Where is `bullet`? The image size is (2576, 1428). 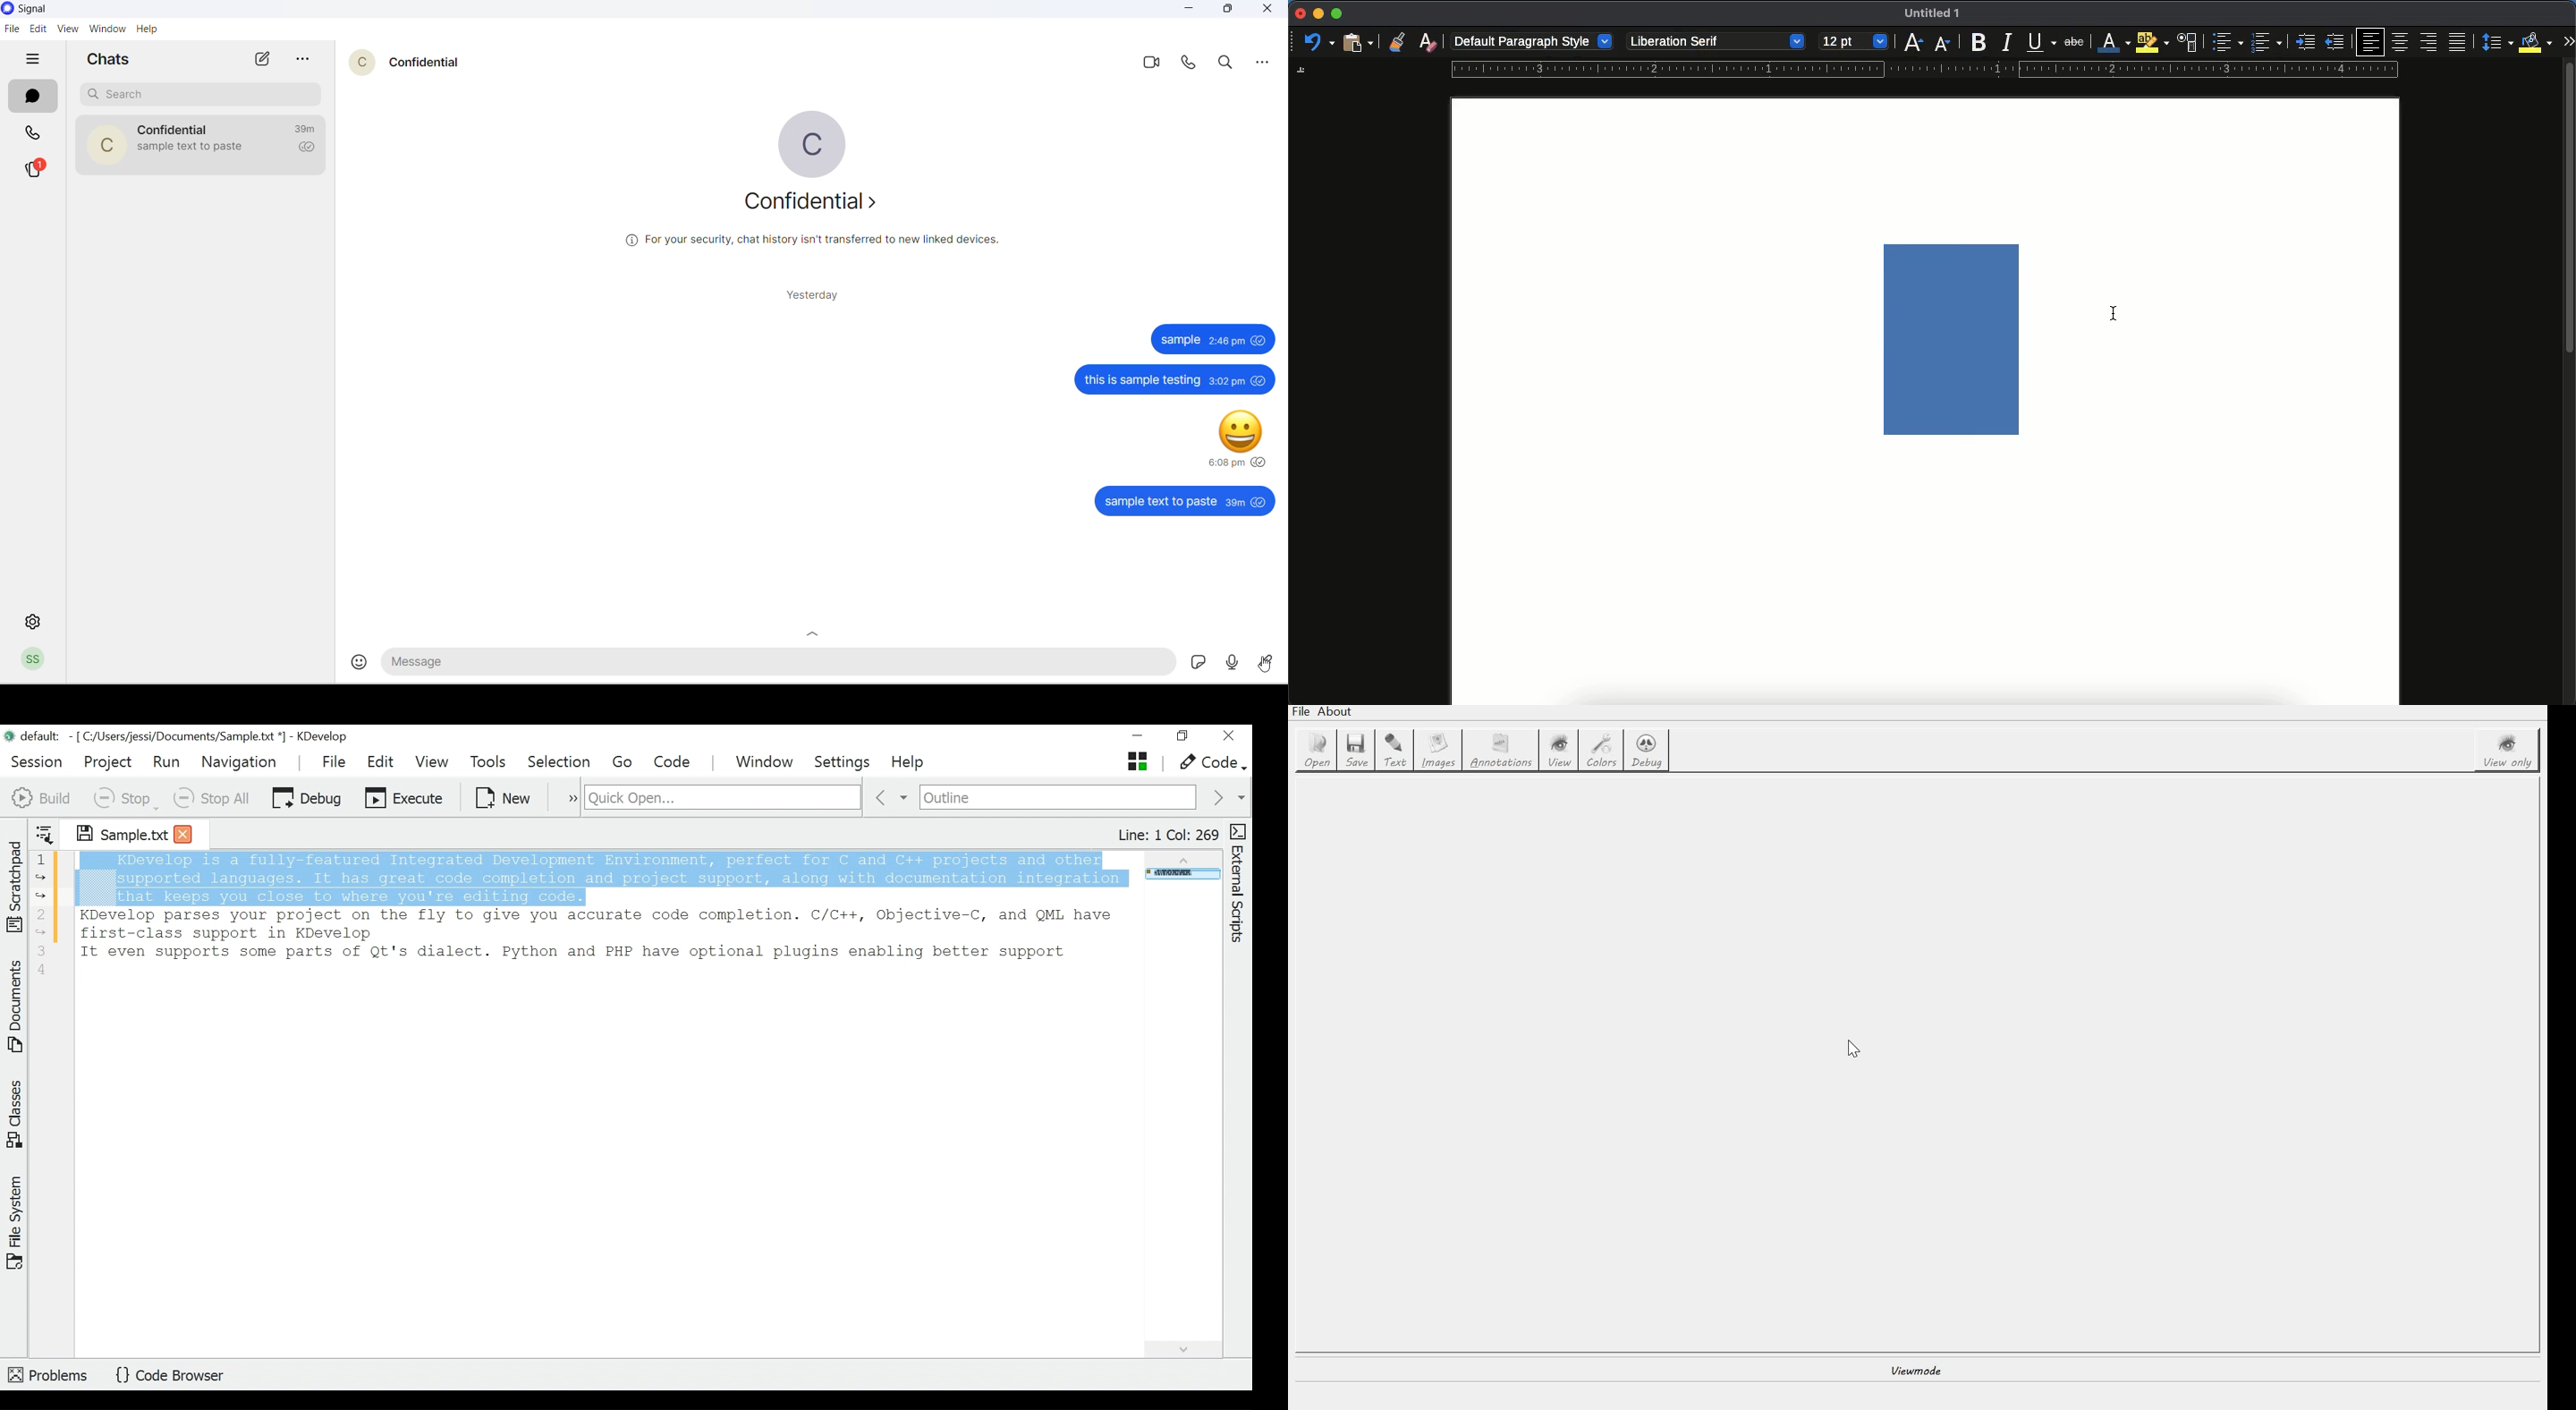 bullet is located at coordinates (2225, 42).